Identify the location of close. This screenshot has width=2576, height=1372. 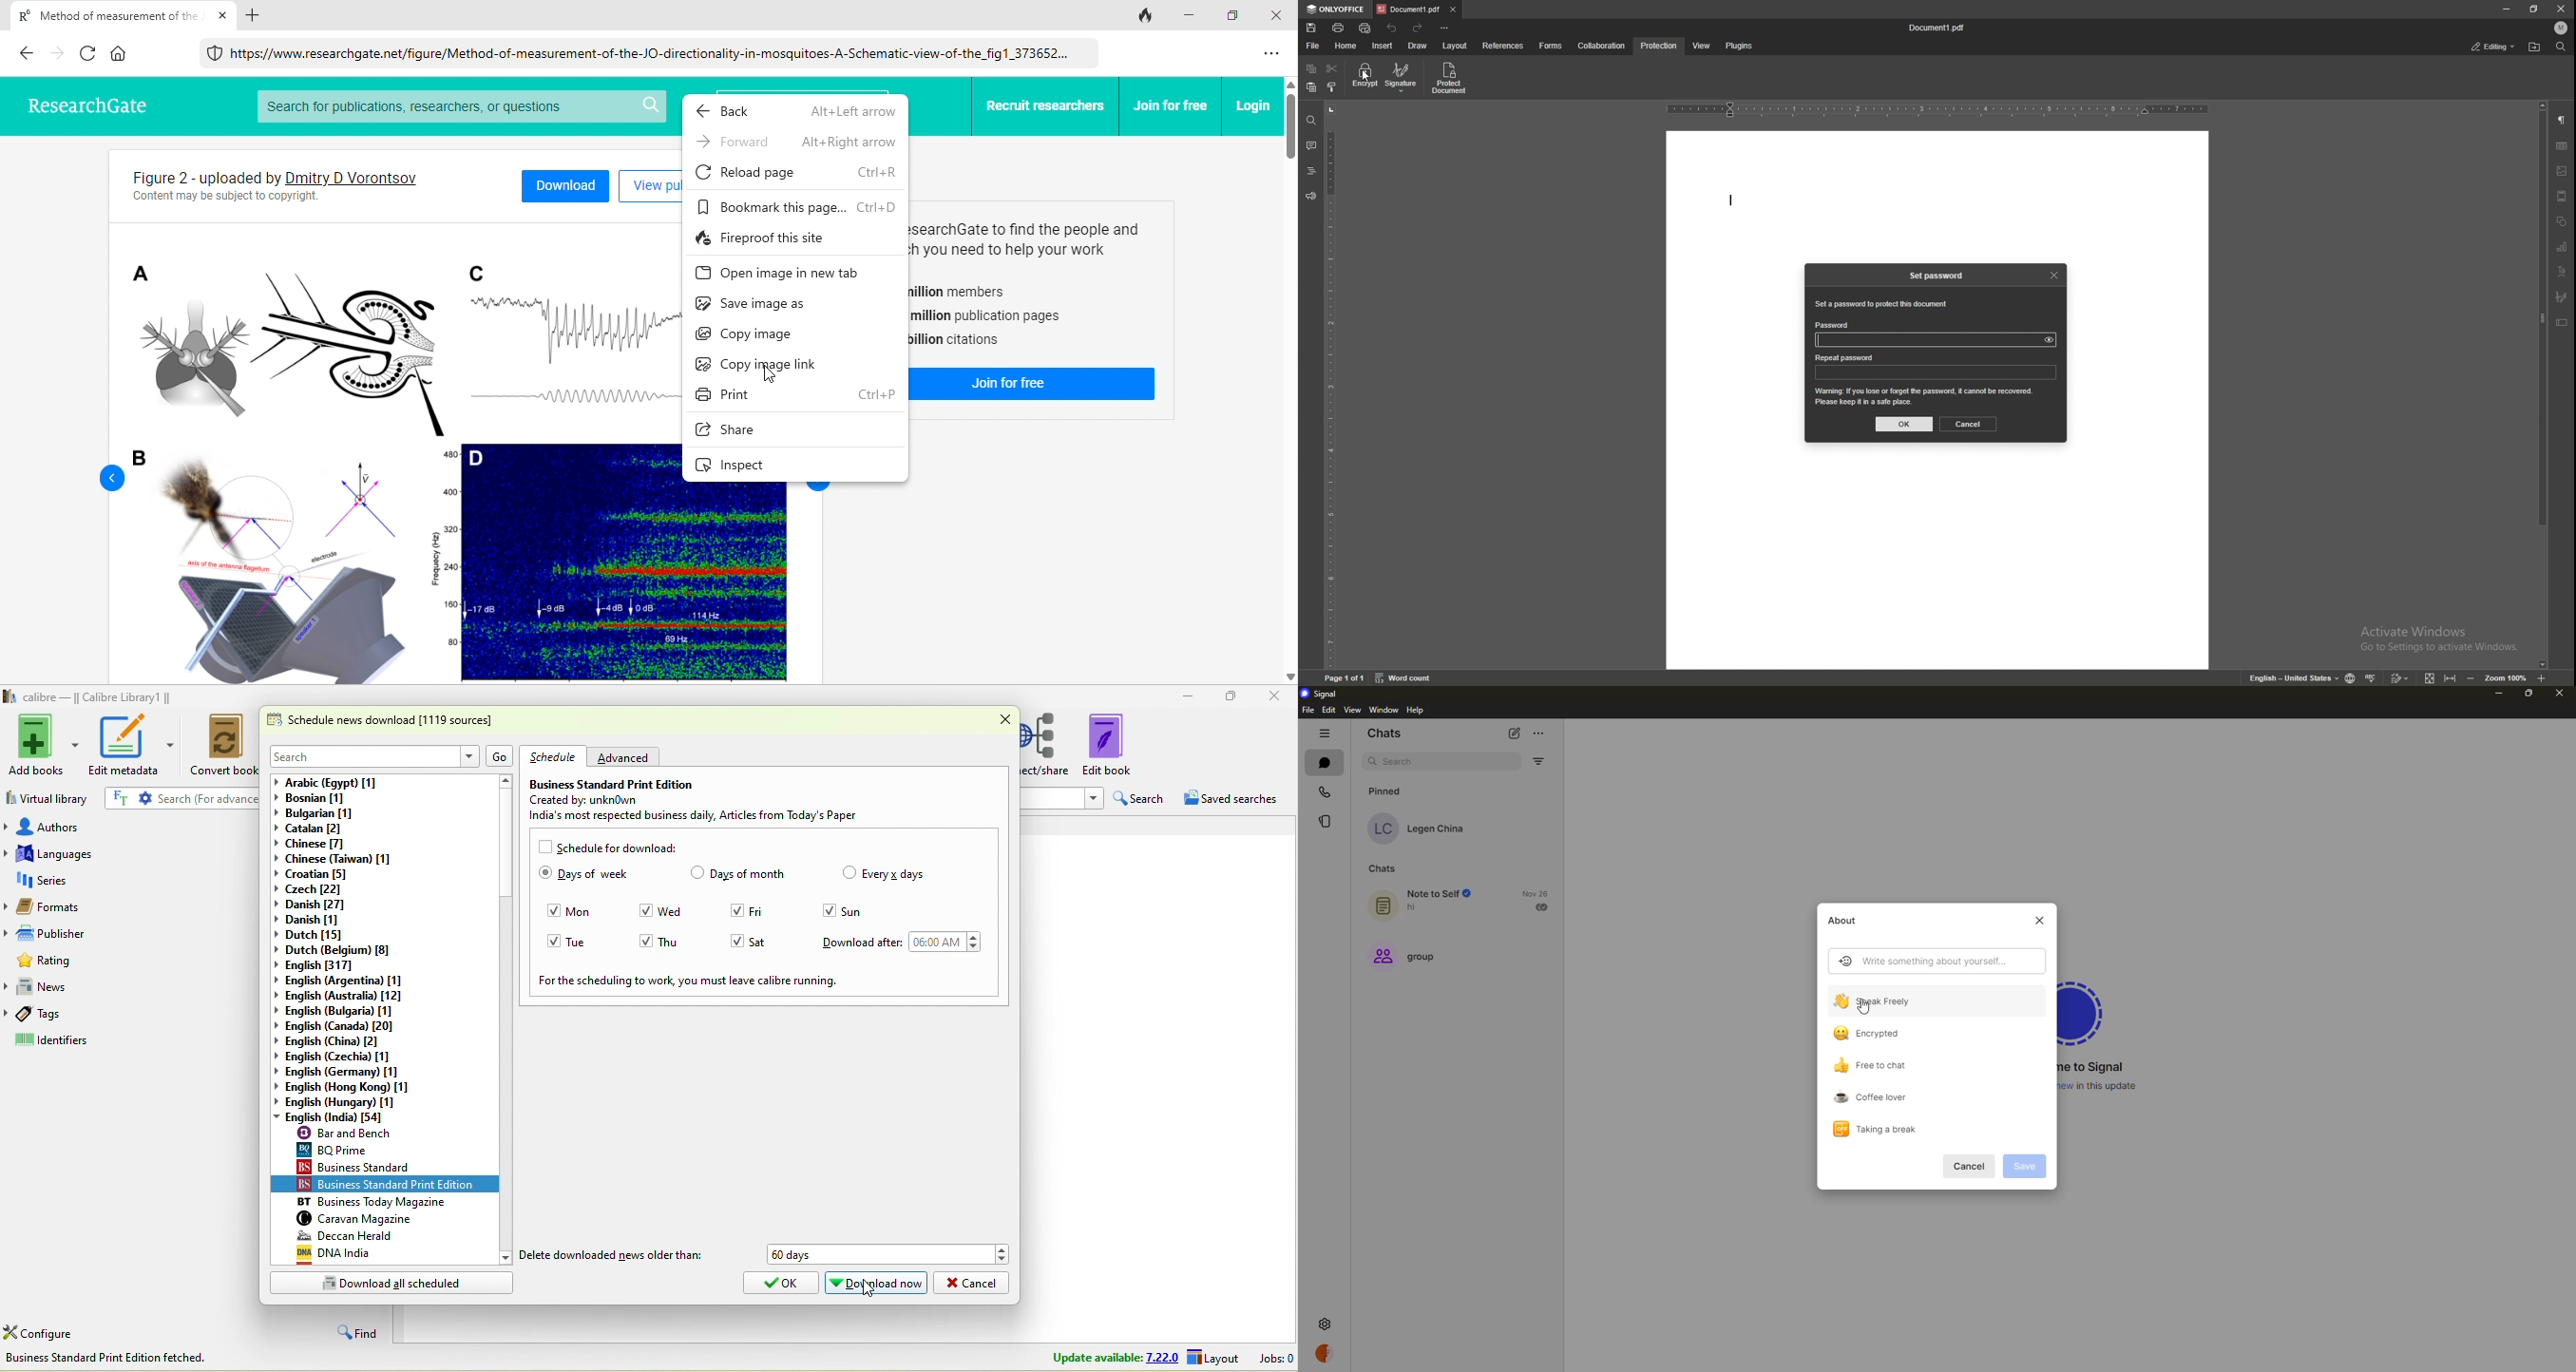
(1274, 697).